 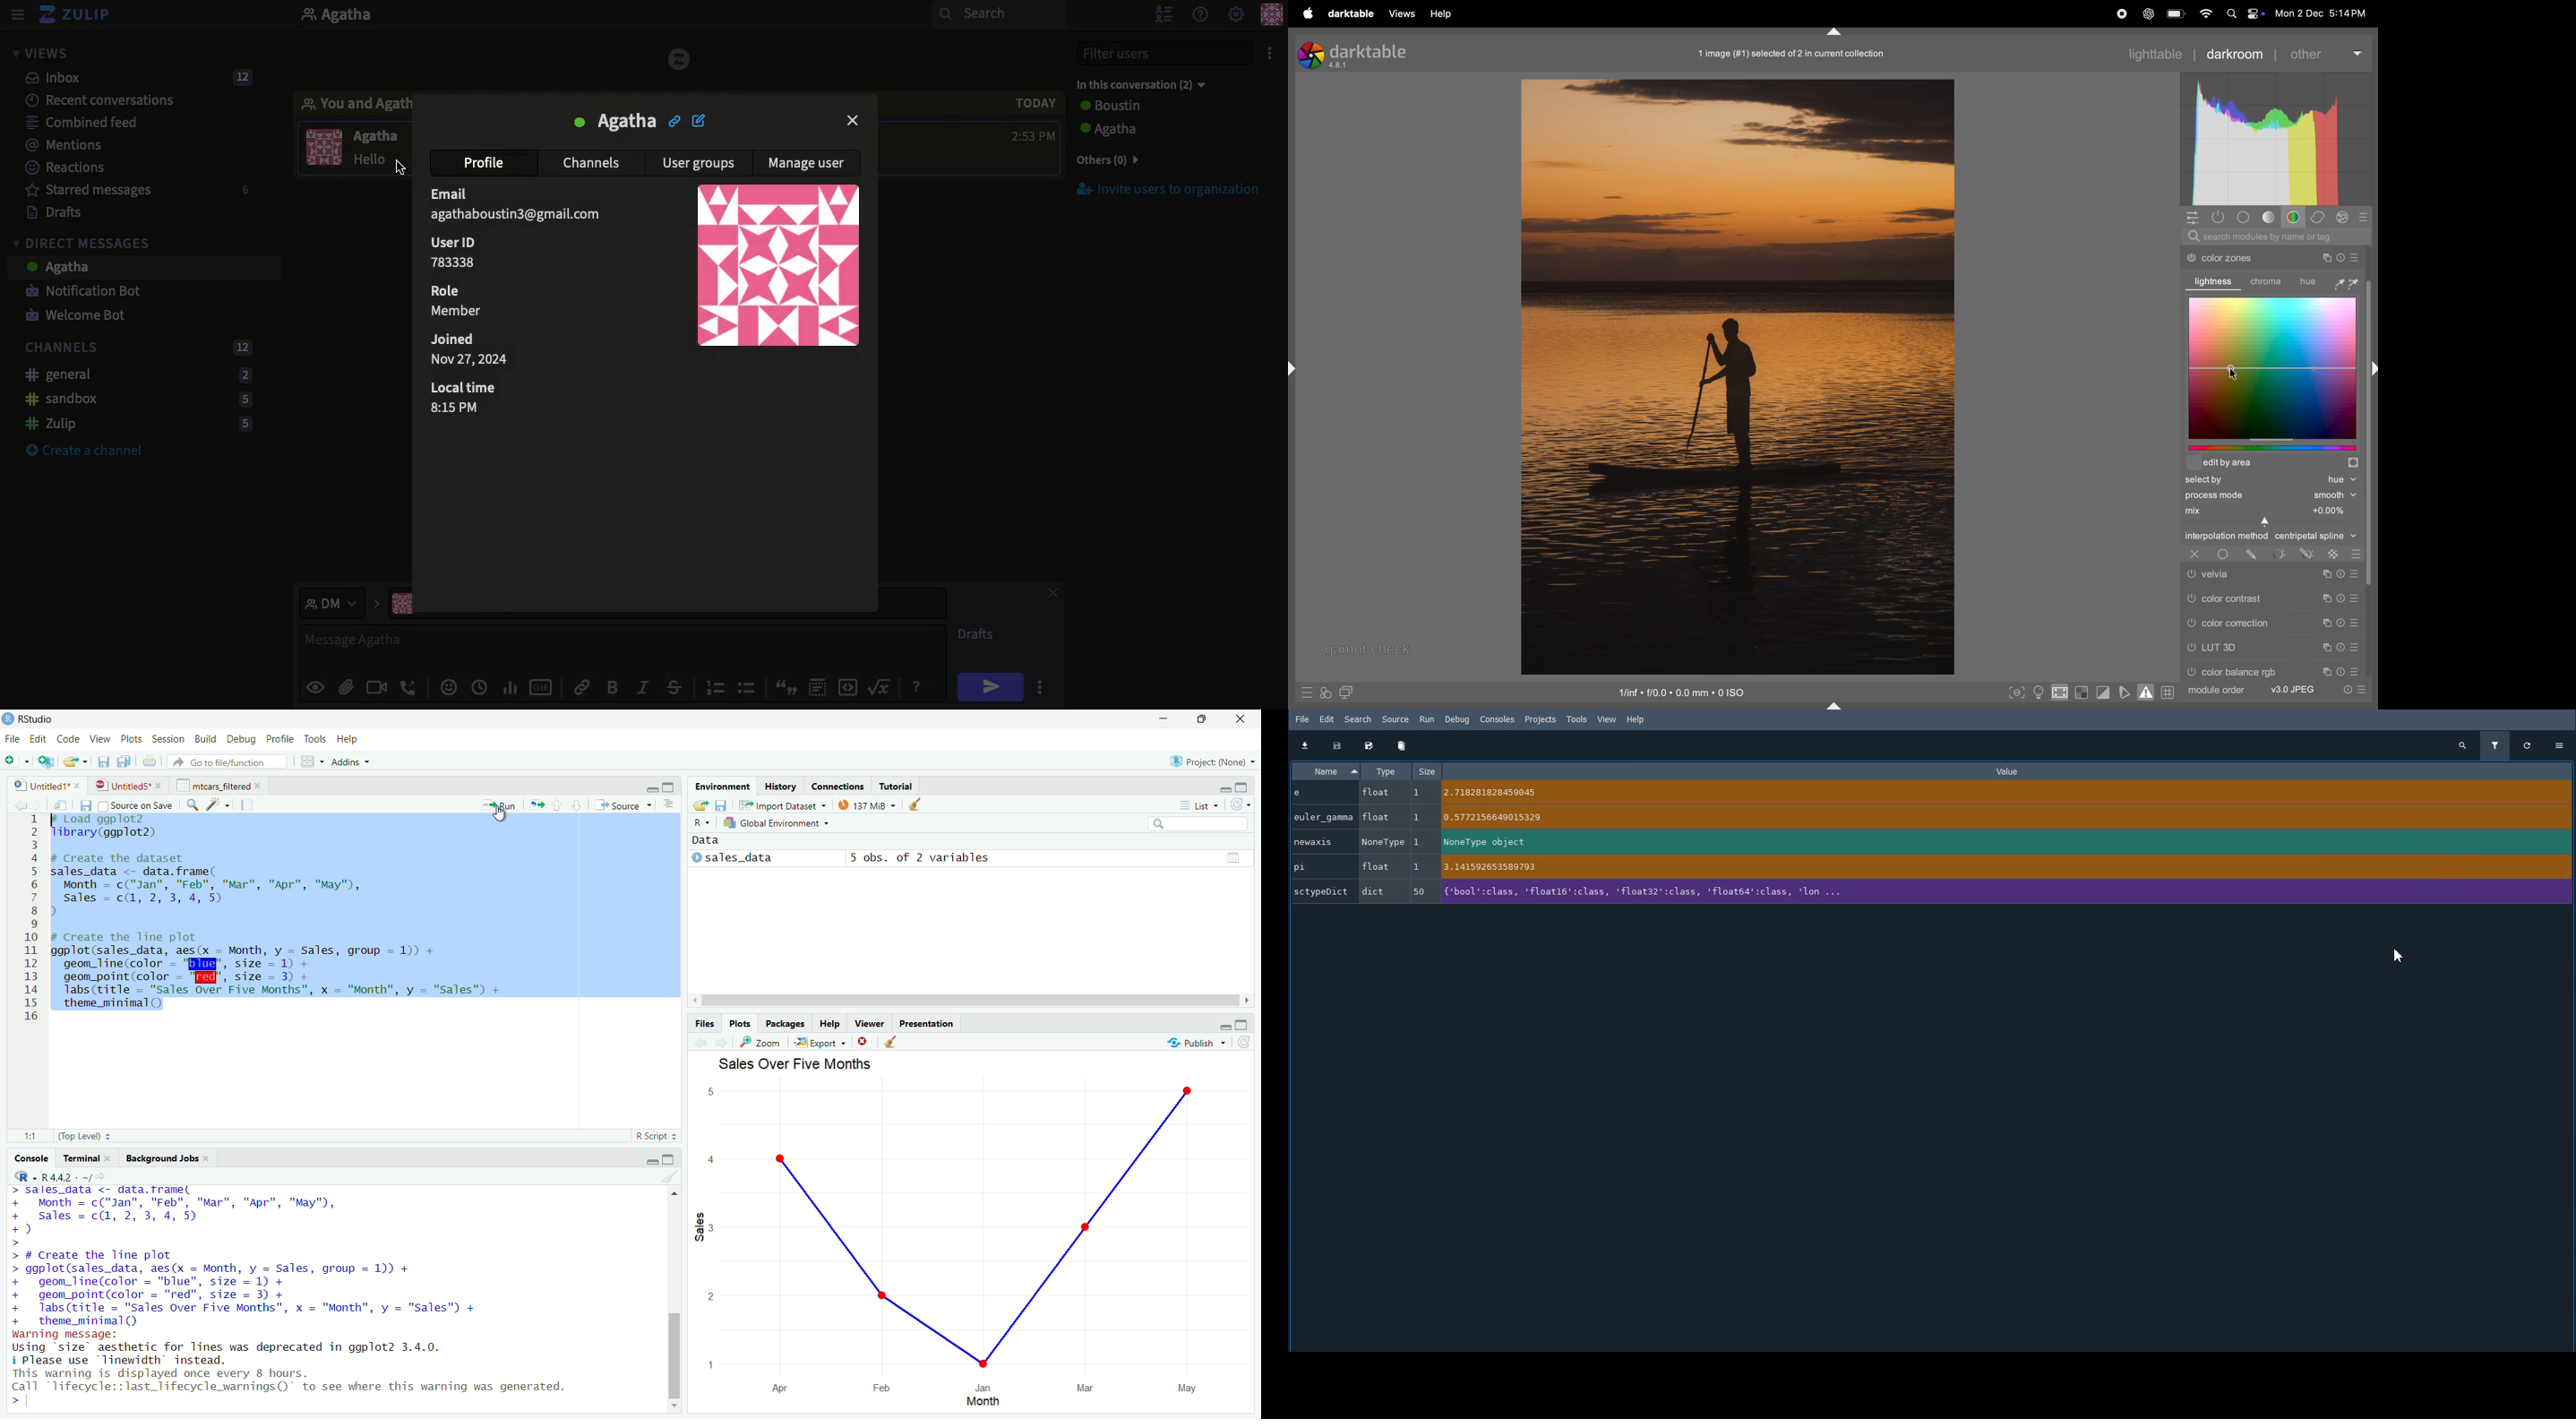 I want to click on save all, so click(x=124, y=761).